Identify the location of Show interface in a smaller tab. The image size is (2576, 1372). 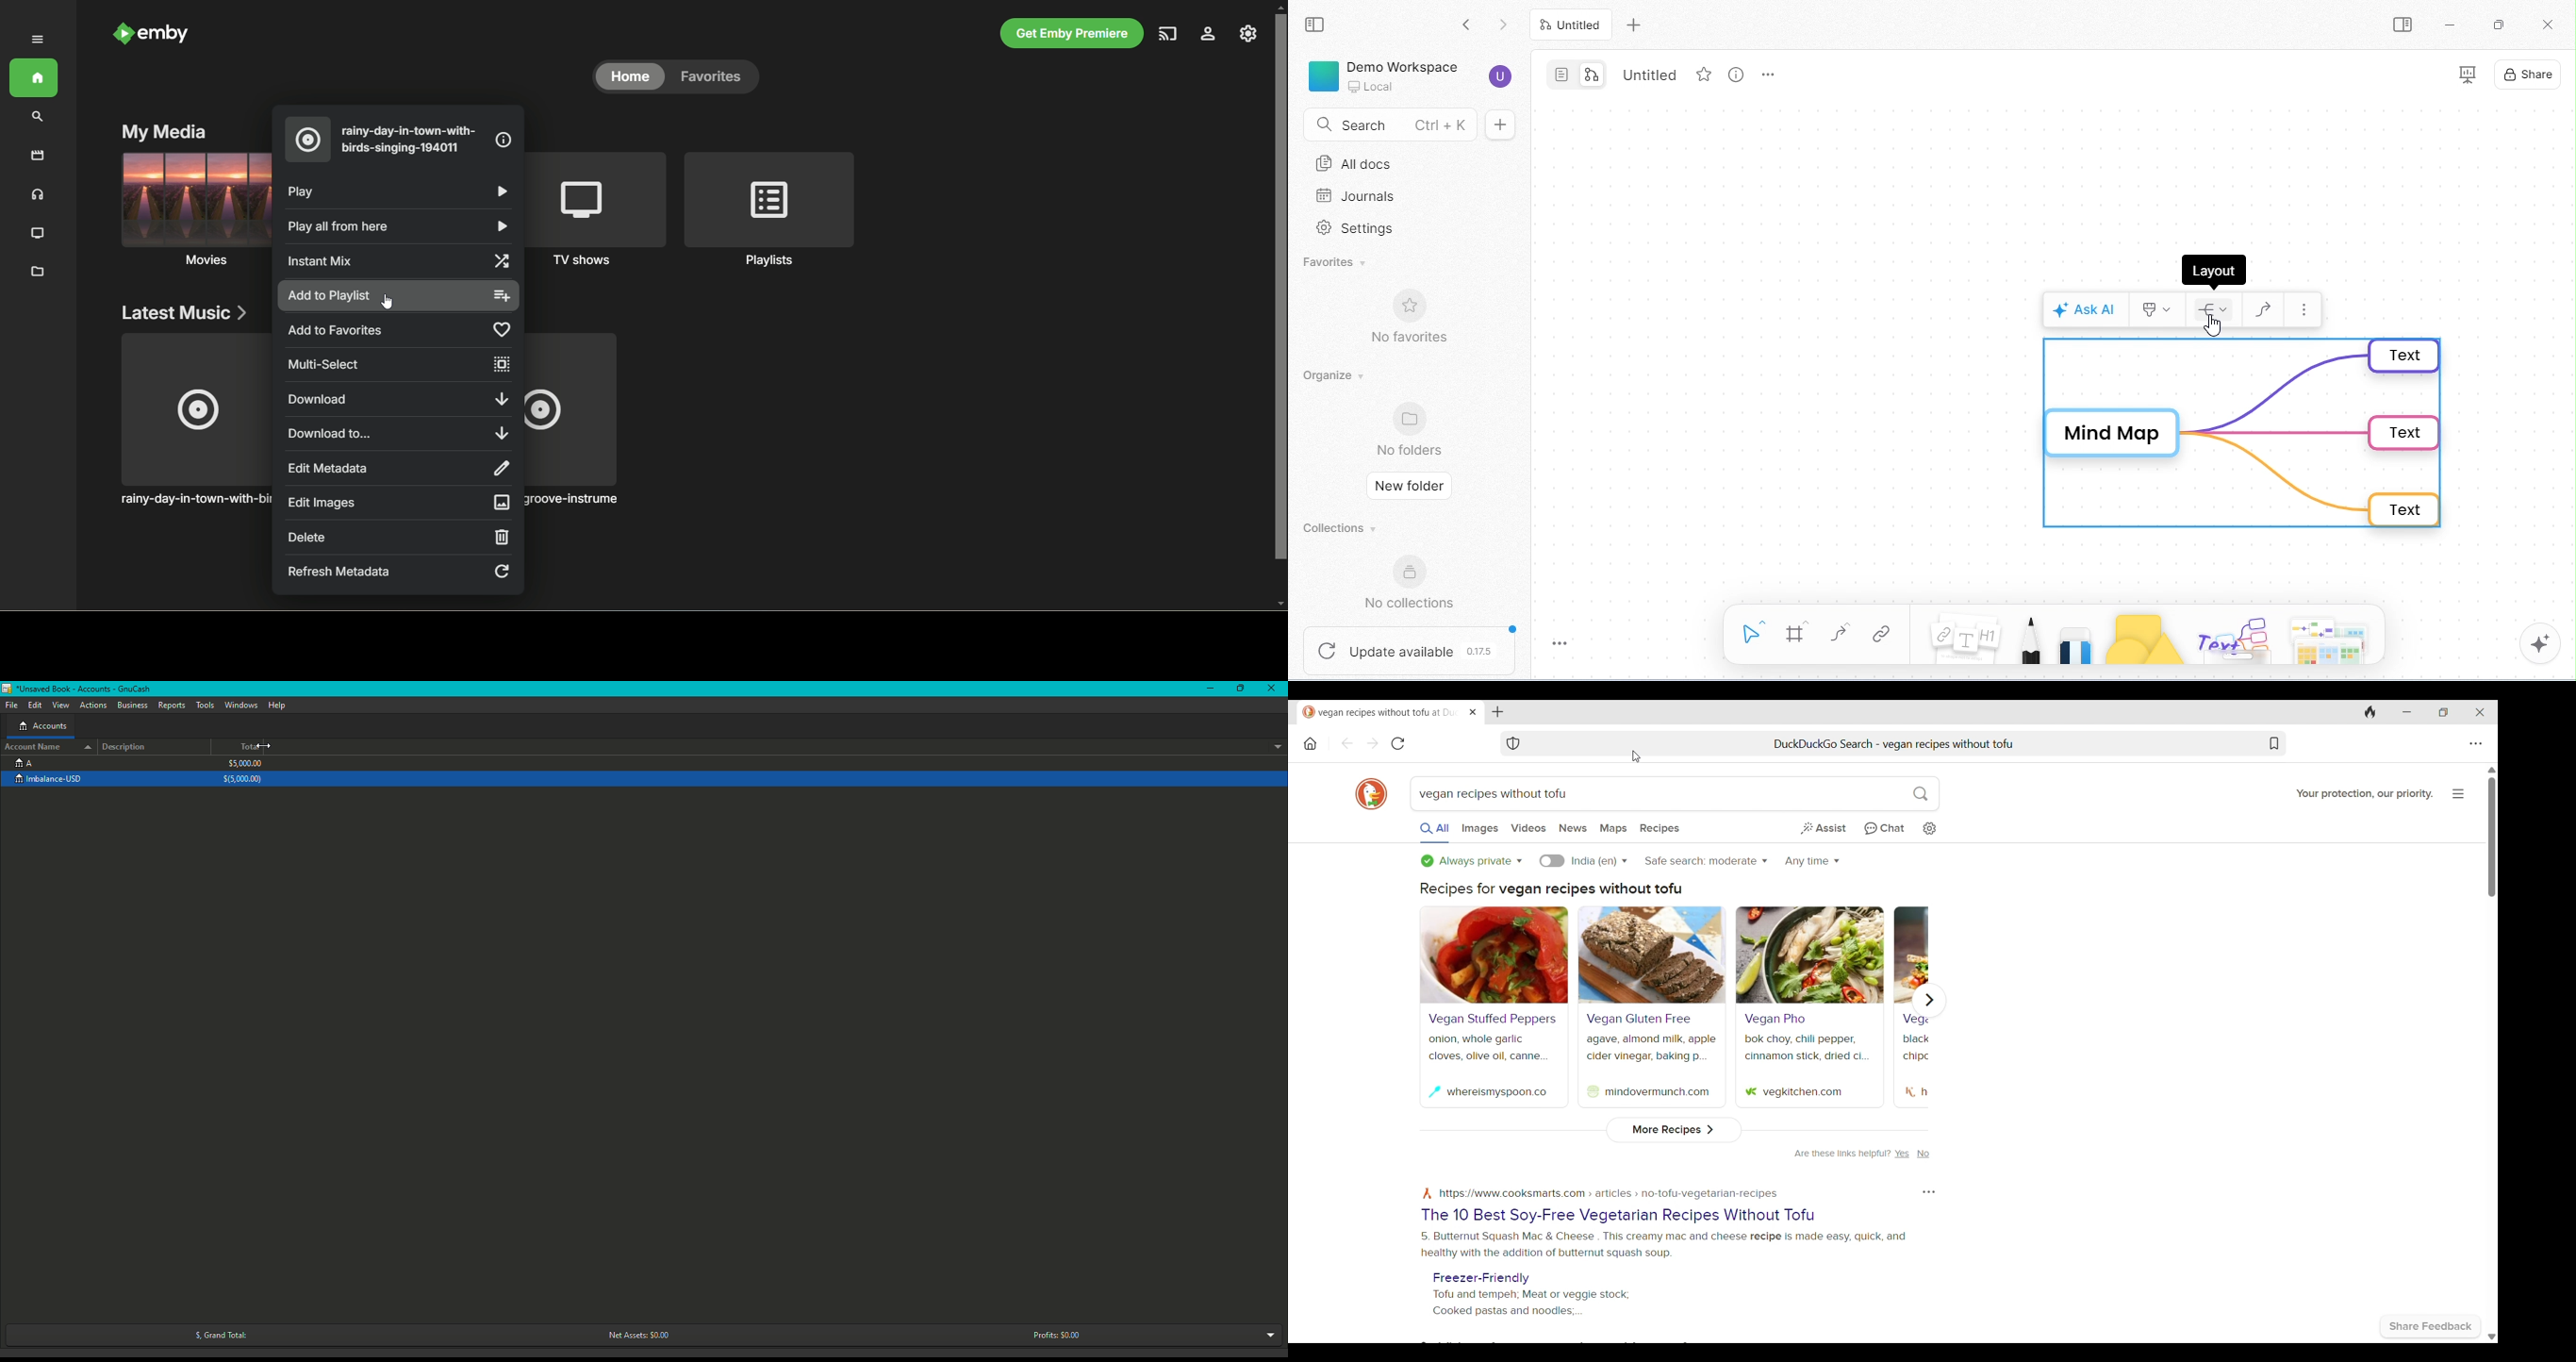
(2444, 712).